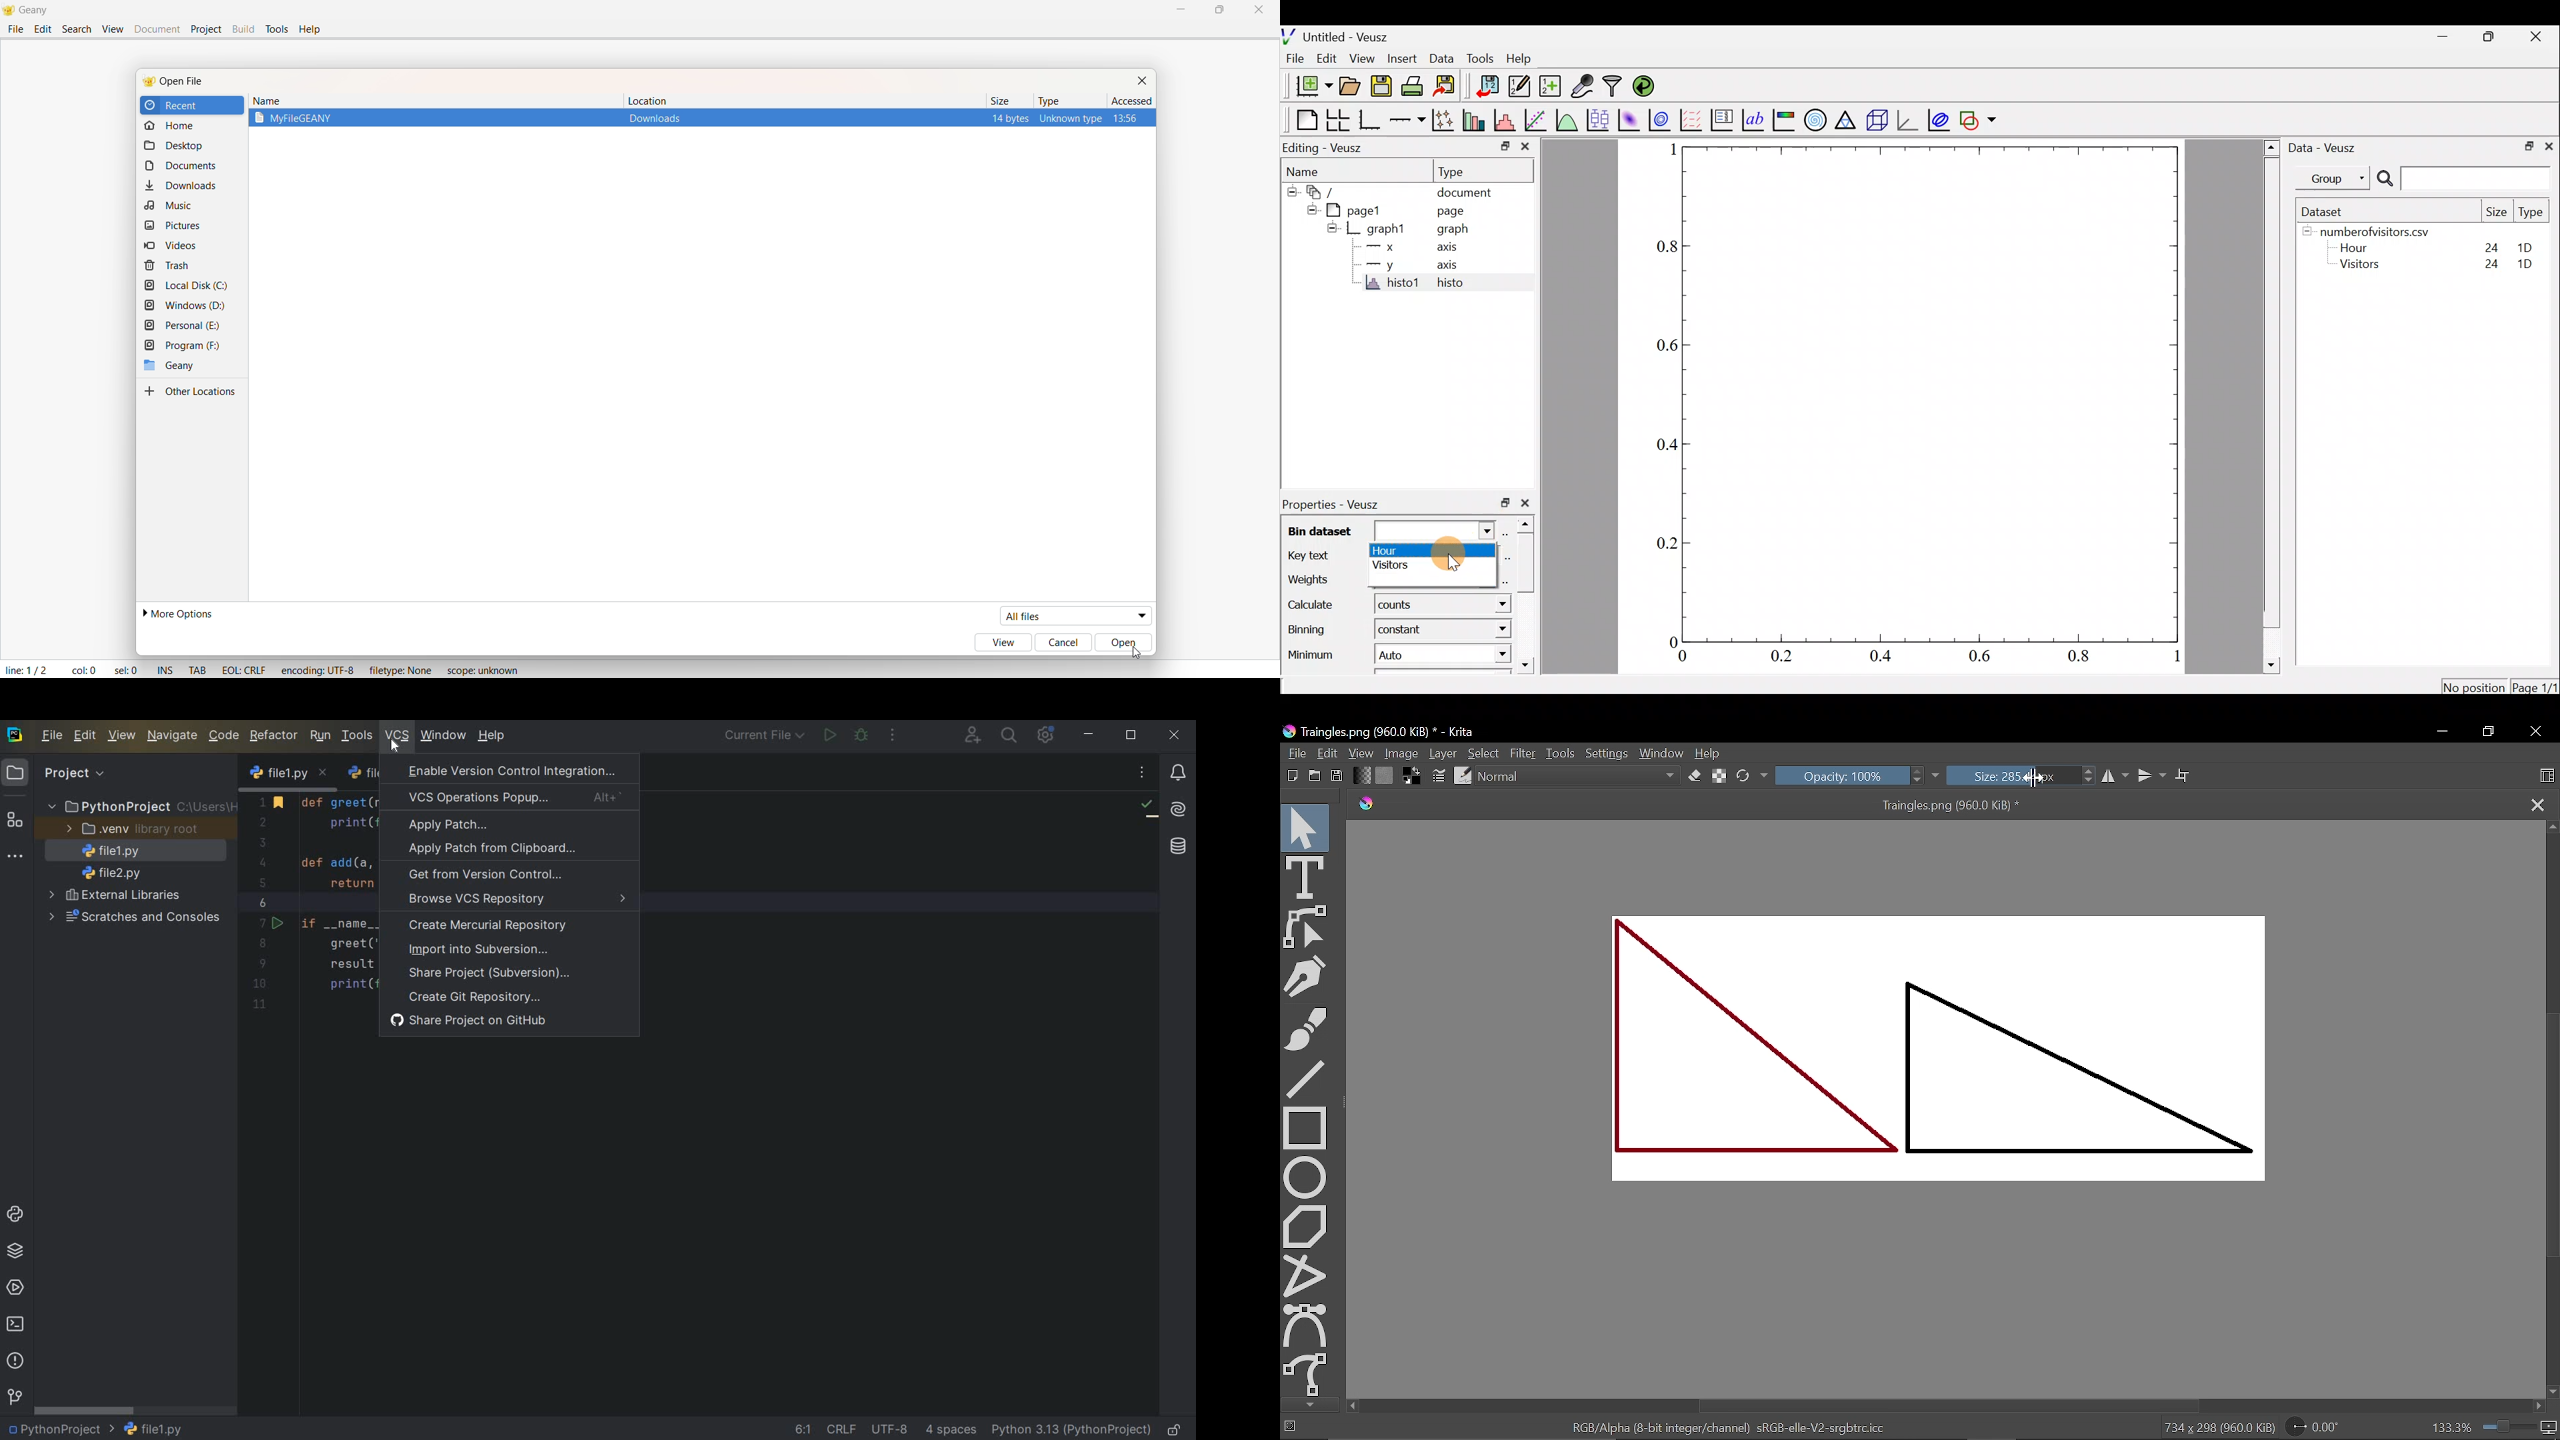 This screenshot has width=2576, height=1456. What do you see at coordinates (1359, 211) in the screenshot?
I see `page1` at bounding box center [1359, 211].